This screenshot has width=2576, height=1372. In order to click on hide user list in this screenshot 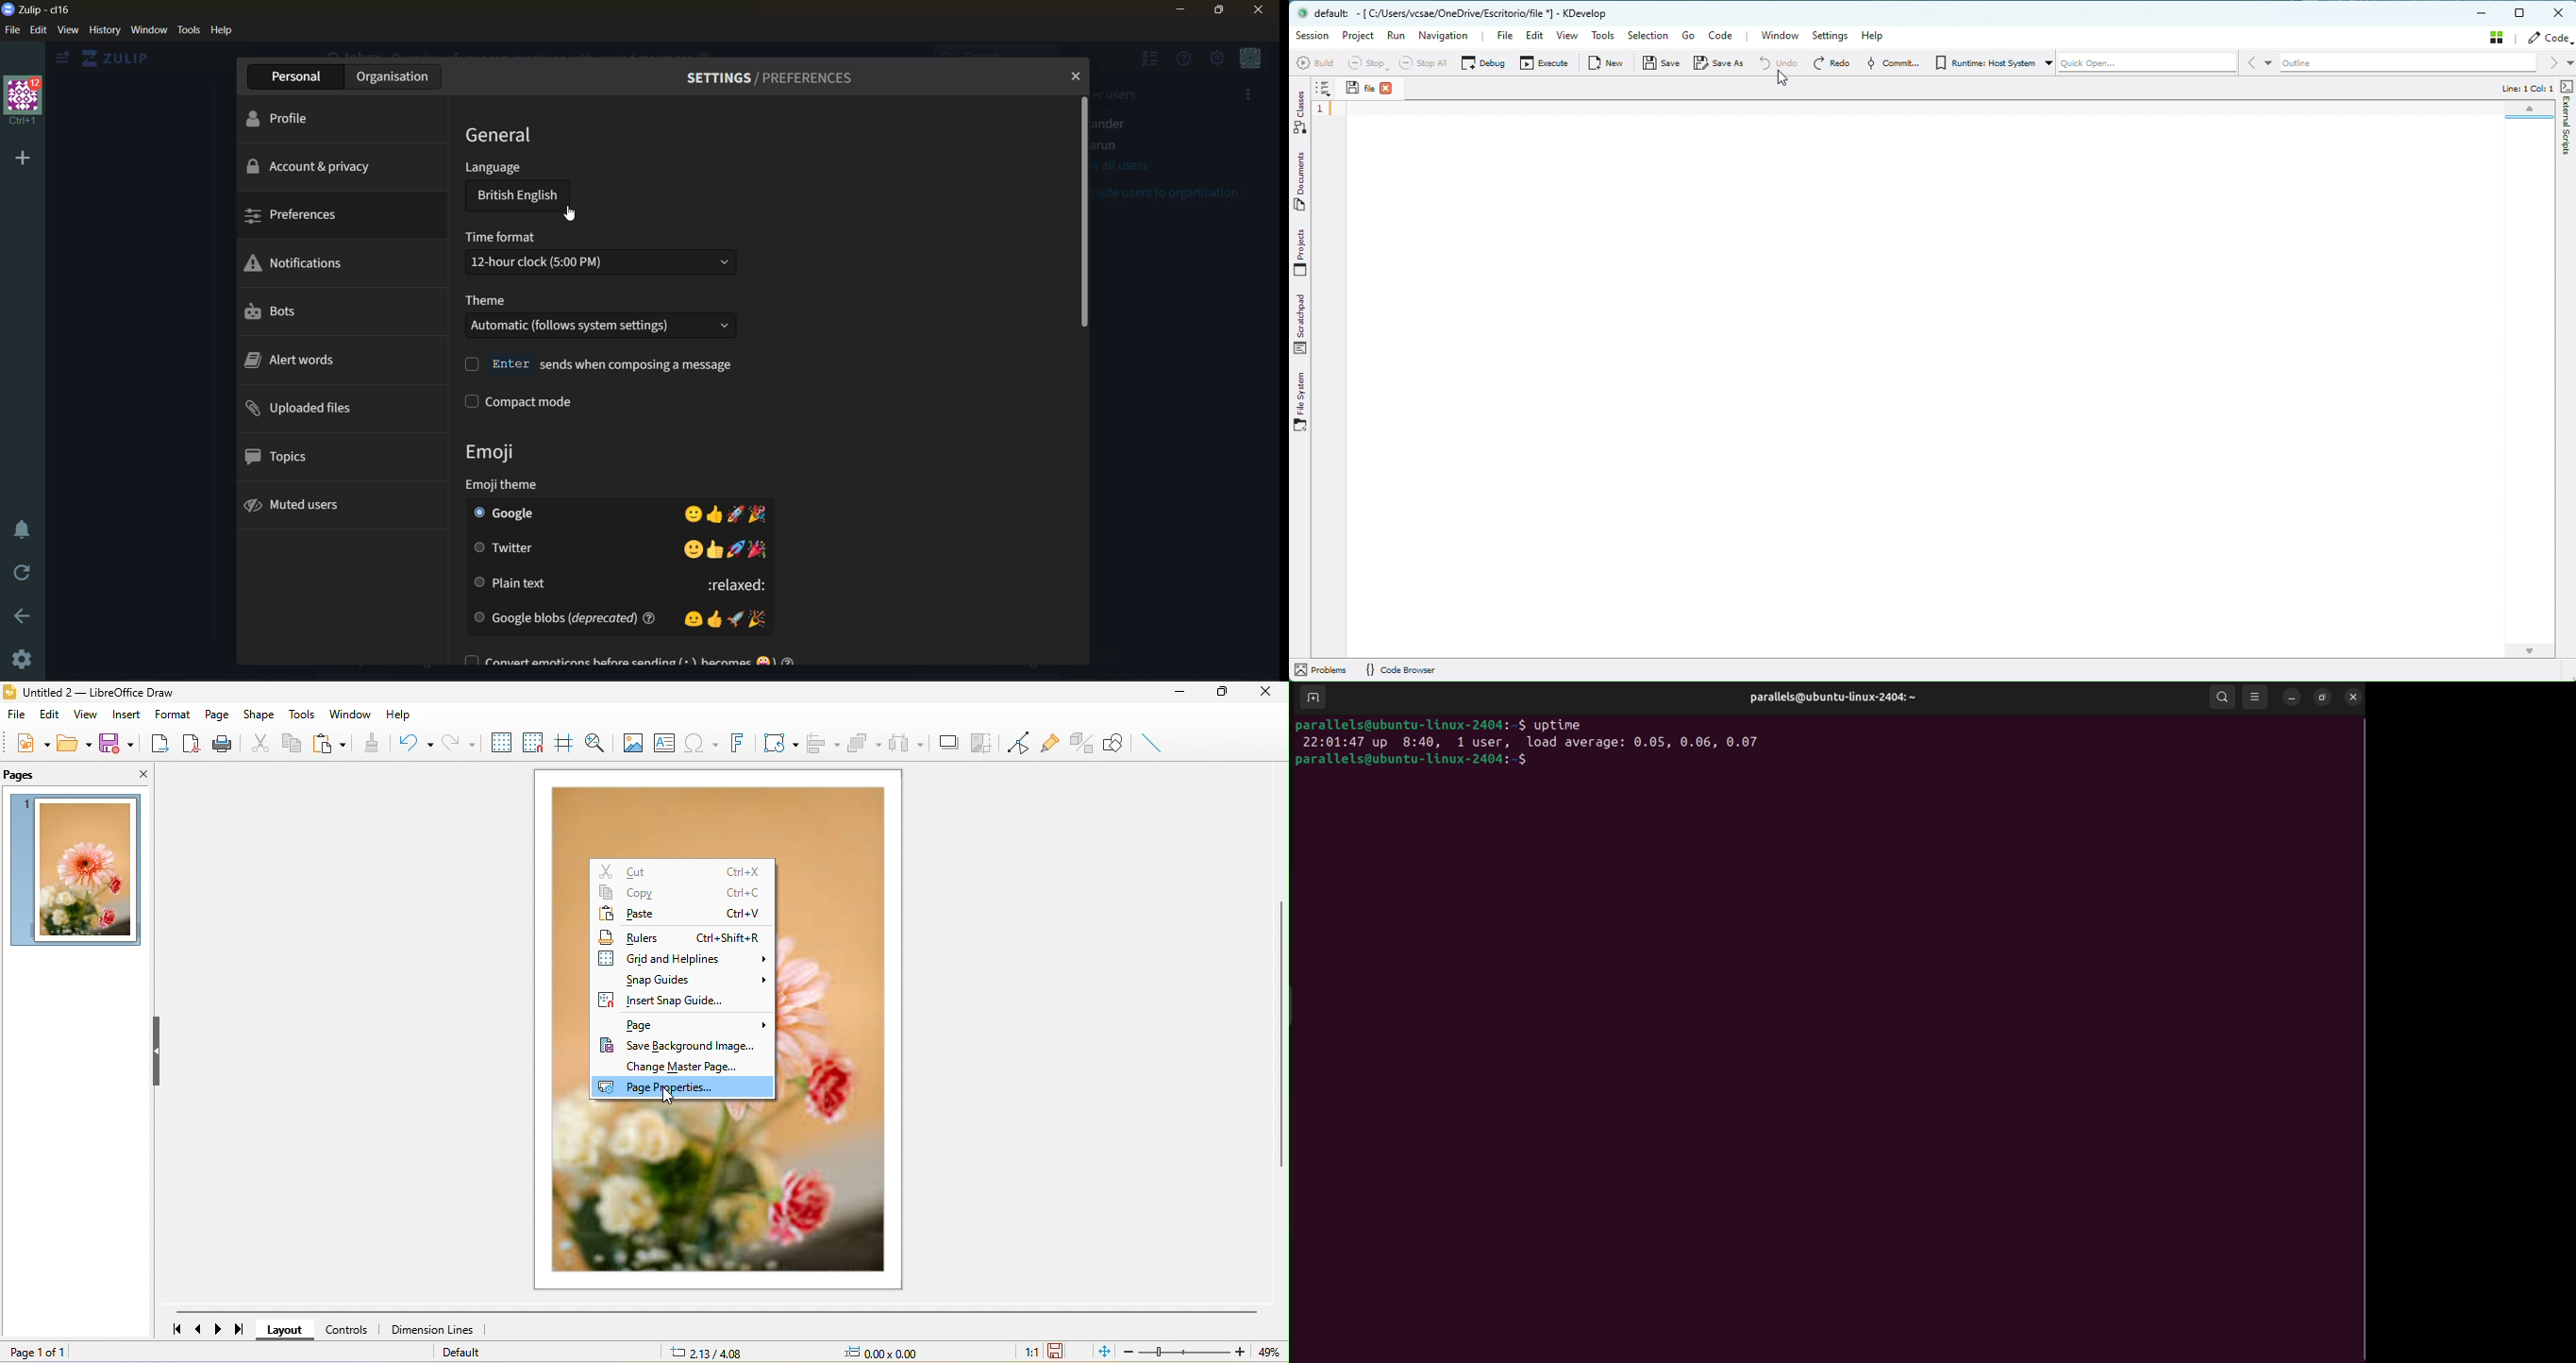, I will do `click(1152, 61)`.